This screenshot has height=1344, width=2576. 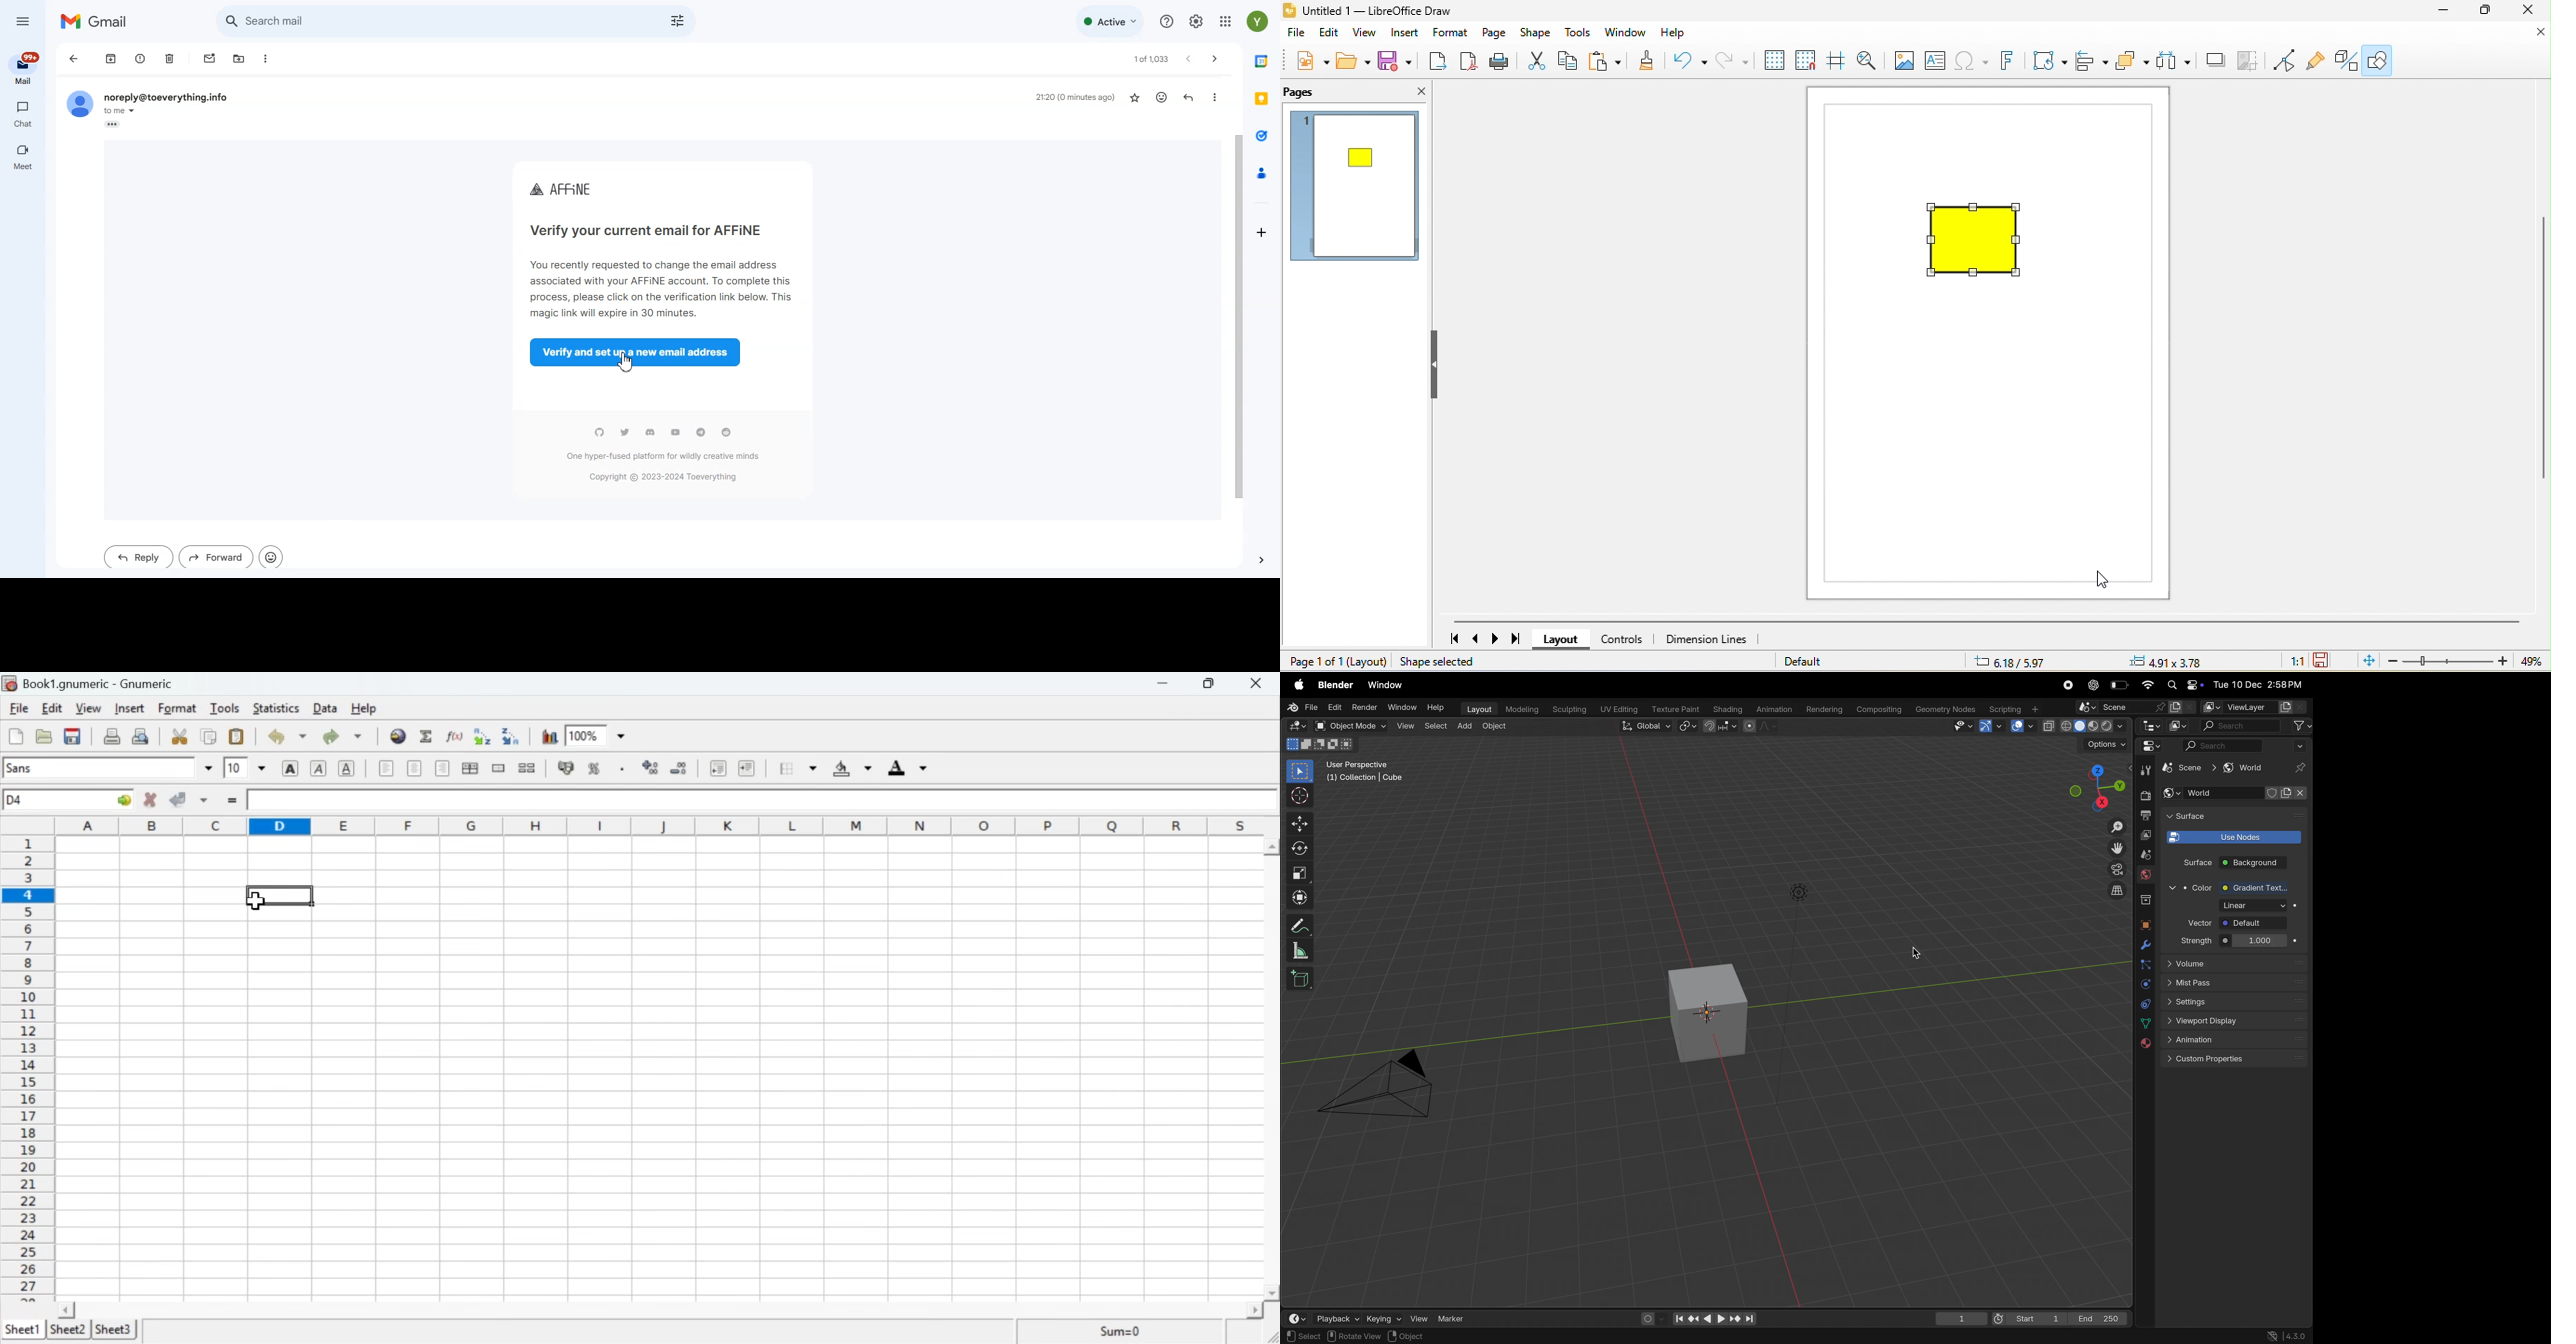 I want to click on new , so click(x=1312, y=58).